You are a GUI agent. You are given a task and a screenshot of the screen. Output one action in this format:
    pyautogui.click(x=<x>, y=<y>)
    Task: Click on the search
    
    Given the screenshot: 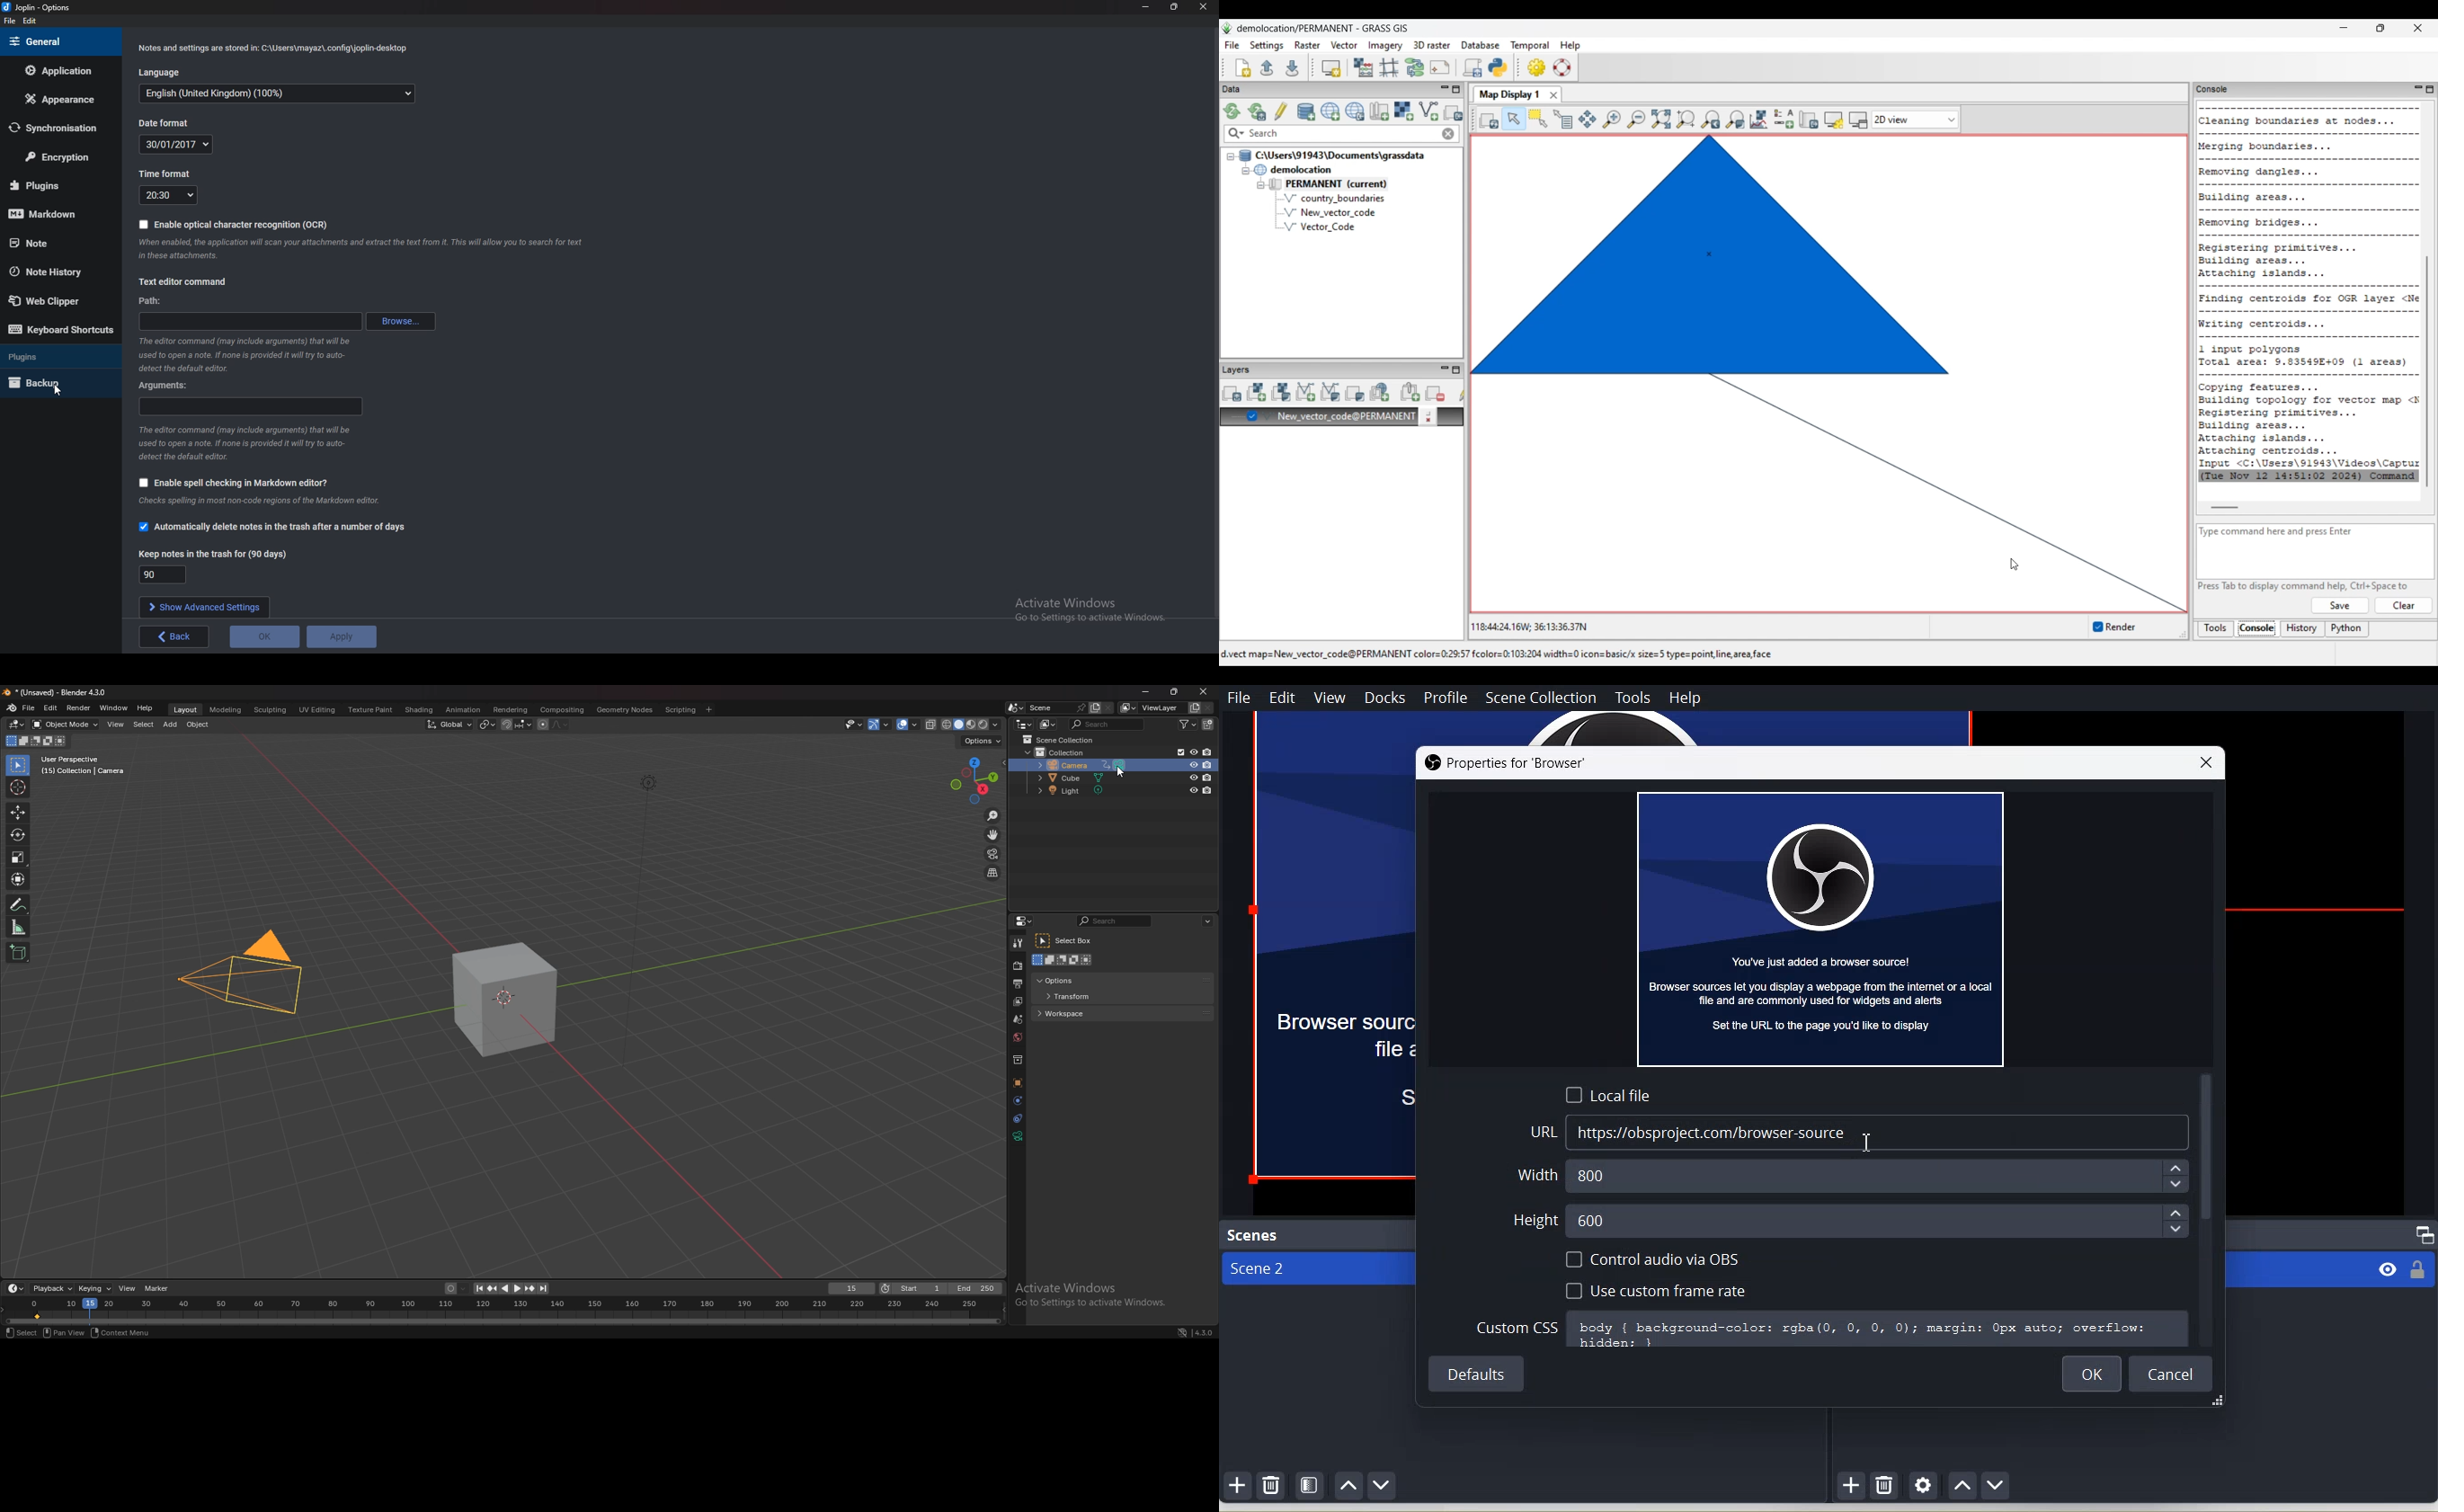 What is the action you would take?
    pyautogui.click(x=1107, y=724)
    